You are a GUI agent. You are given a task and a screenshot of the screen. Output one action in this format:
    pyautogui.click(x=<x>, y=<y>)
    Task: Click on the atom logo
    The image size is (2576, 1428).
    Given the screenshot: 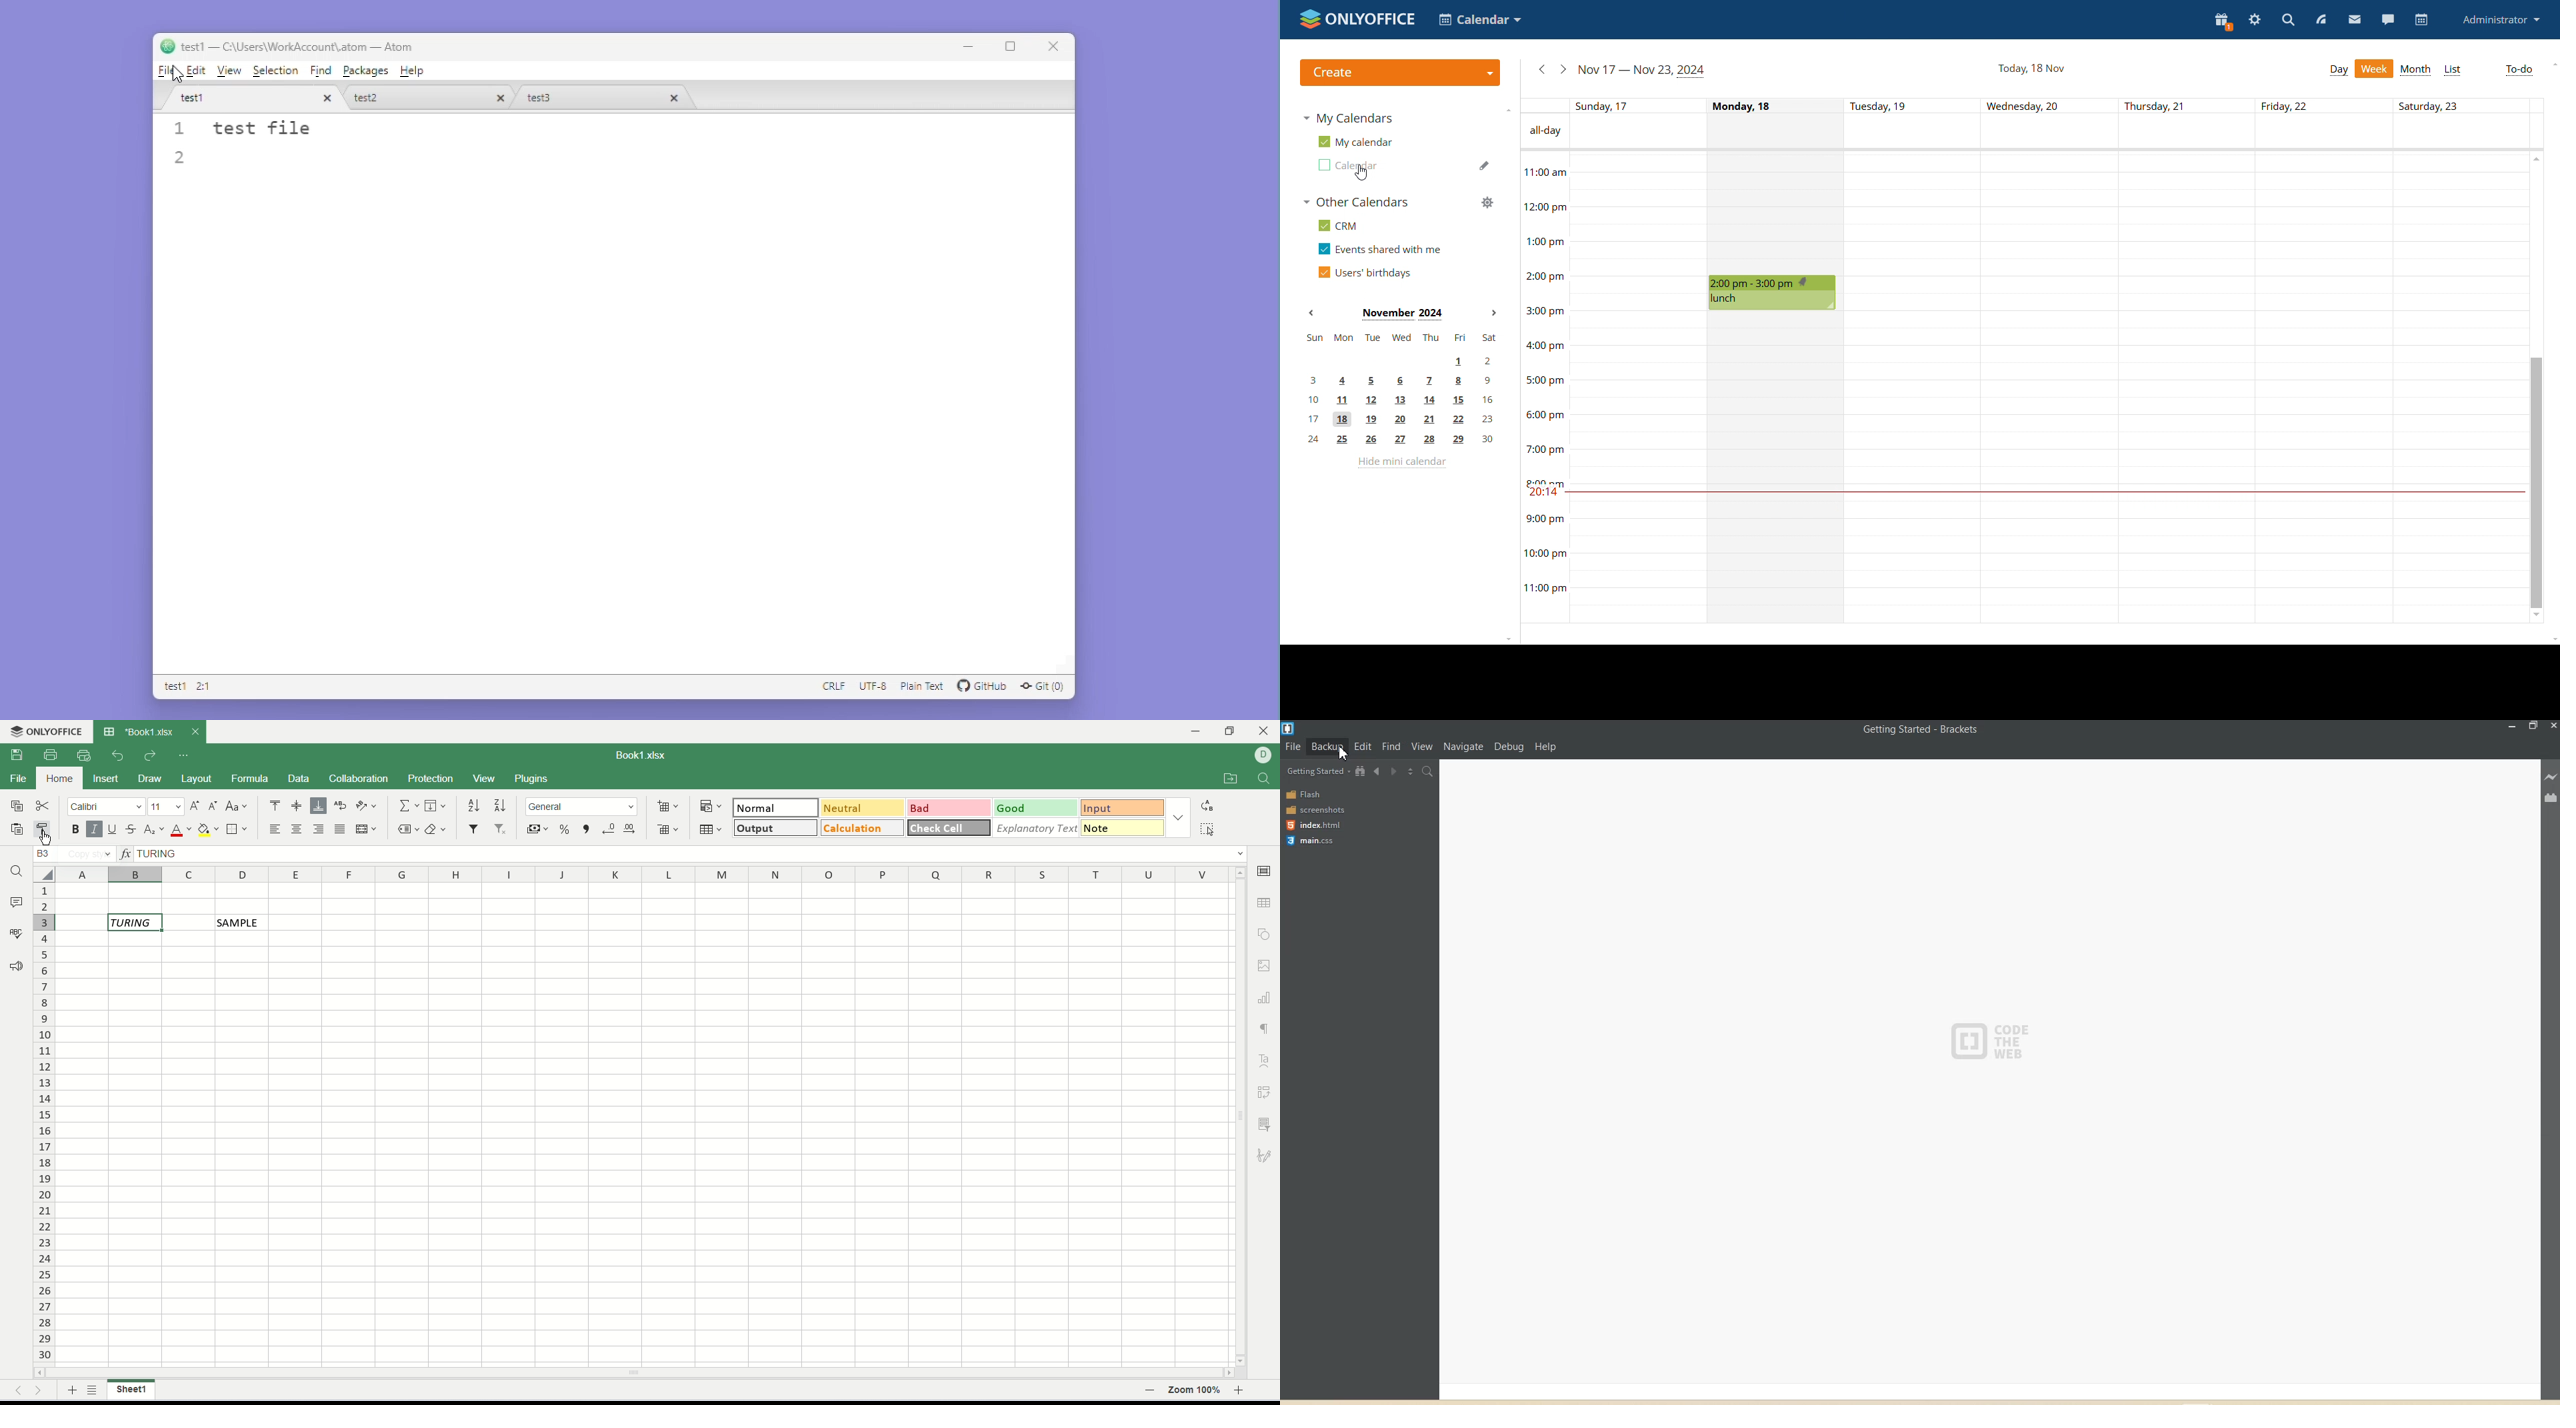 What is the action you would take?
    pyautogui.click(x=166, y=45)
    